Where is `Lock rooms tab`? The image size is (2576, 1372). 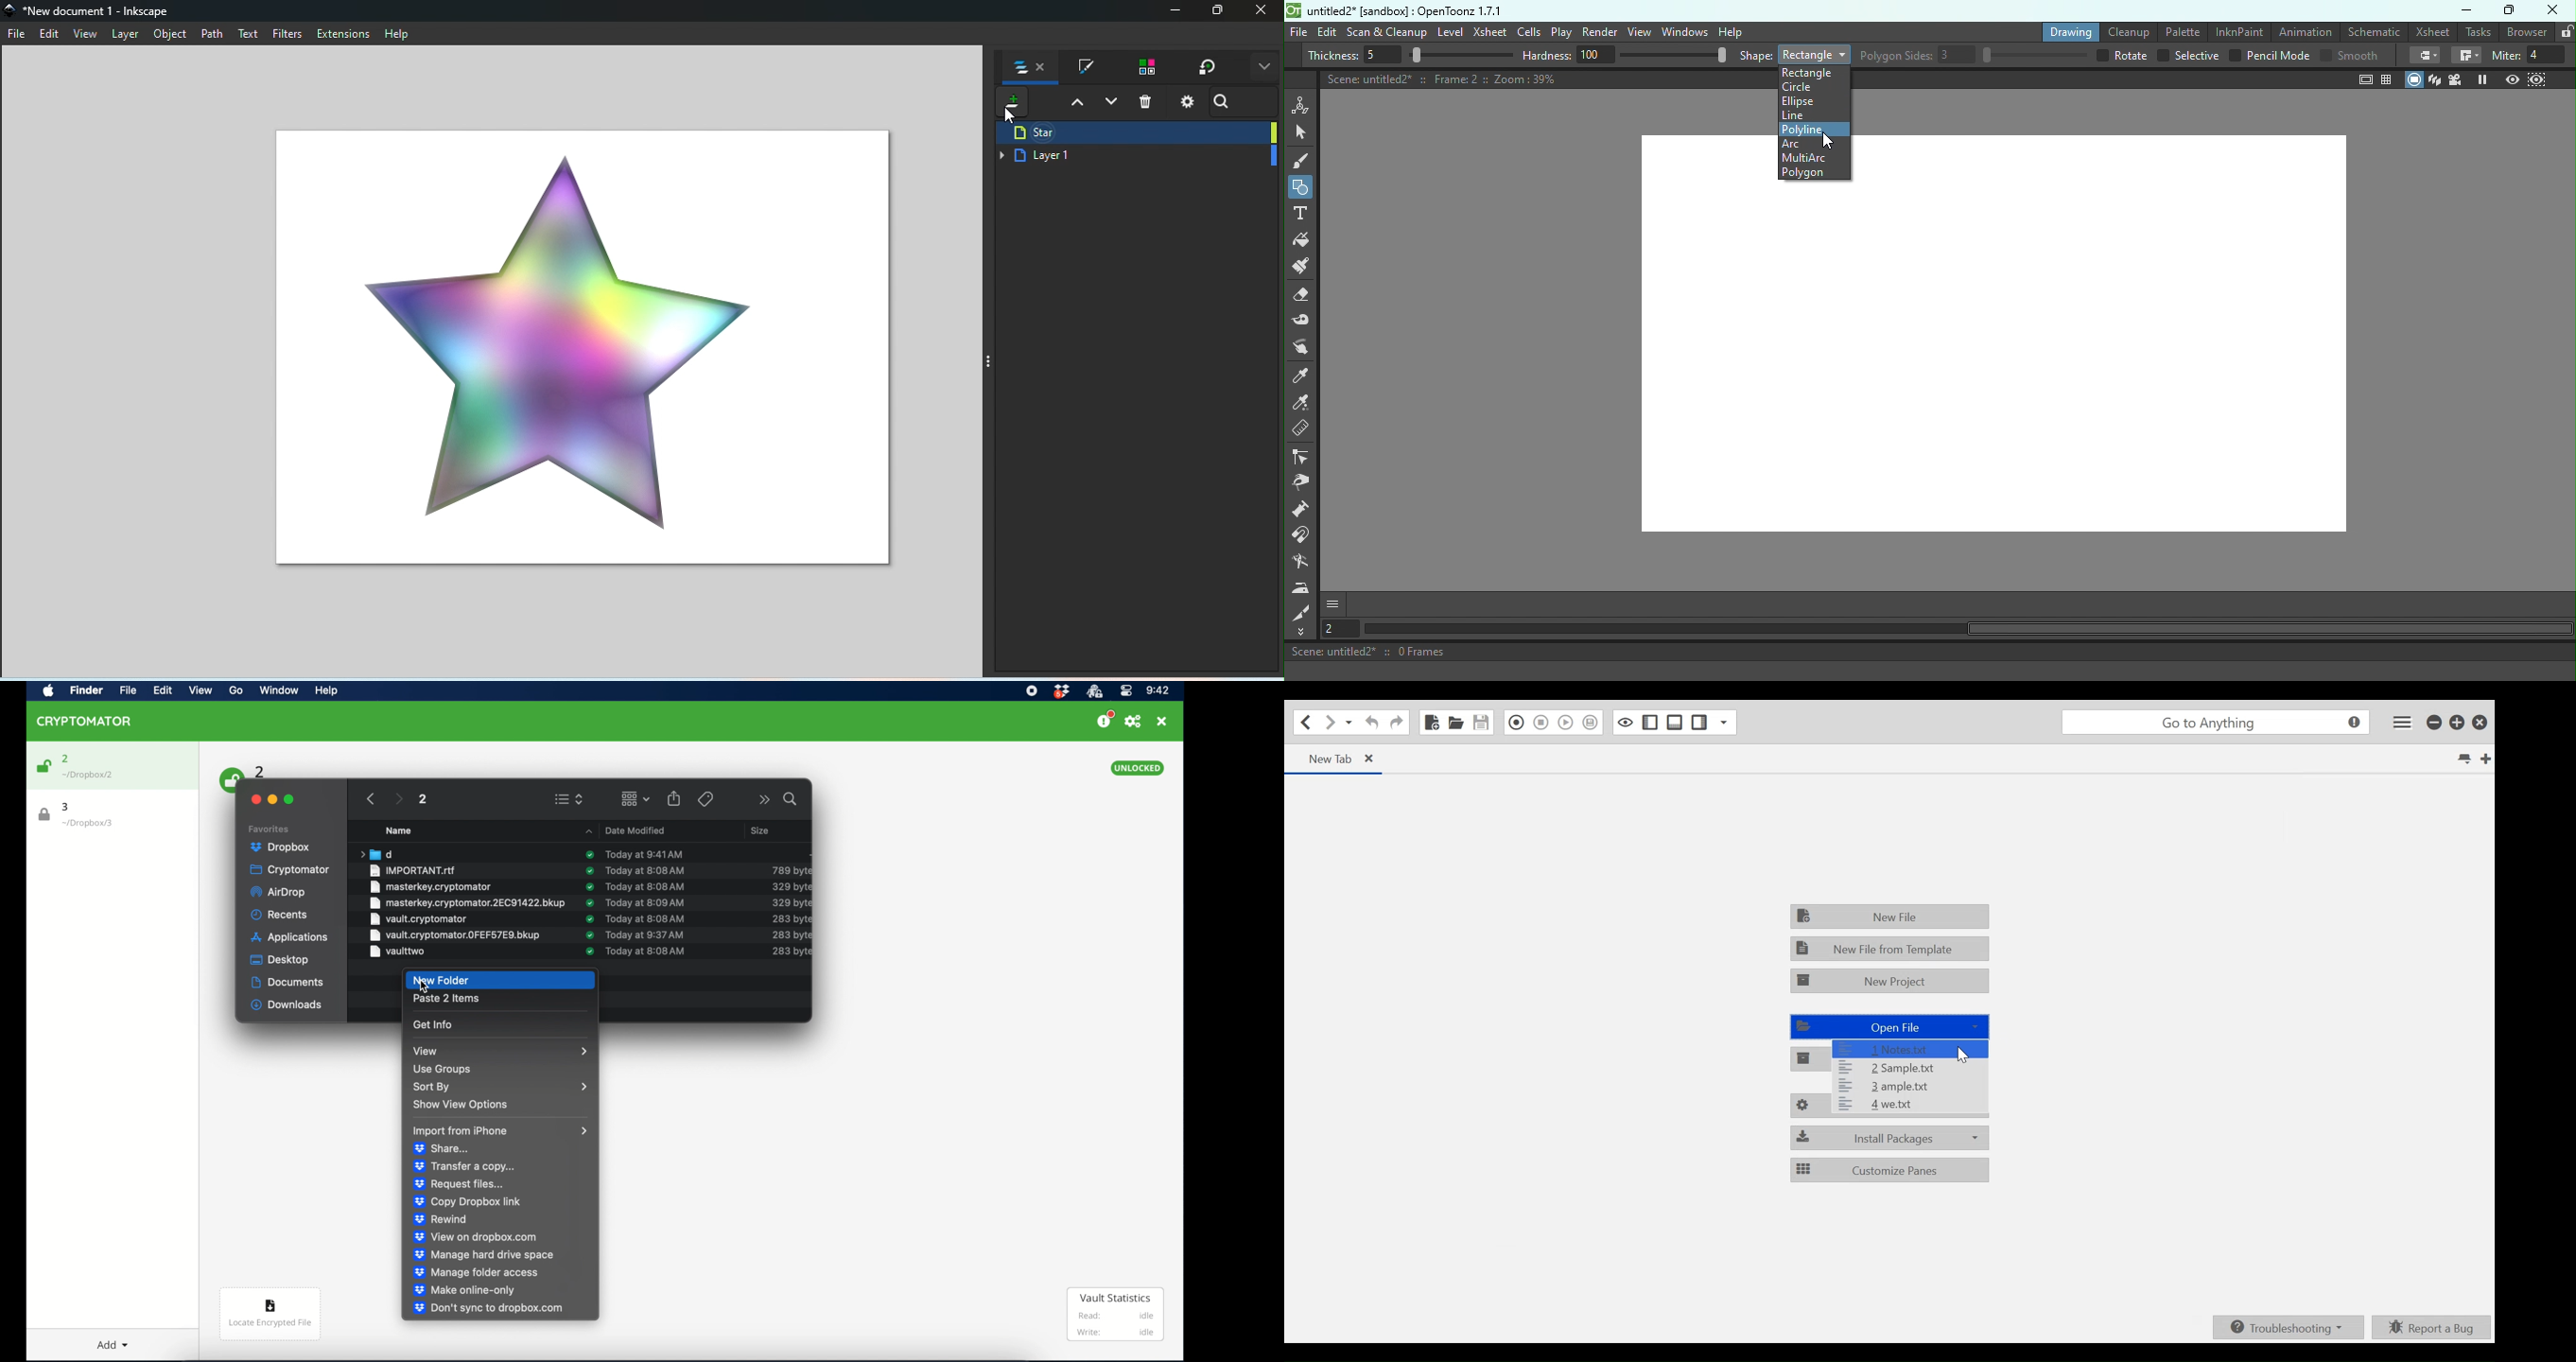
Lock rooms tab is located at coordinates (2567, 32).